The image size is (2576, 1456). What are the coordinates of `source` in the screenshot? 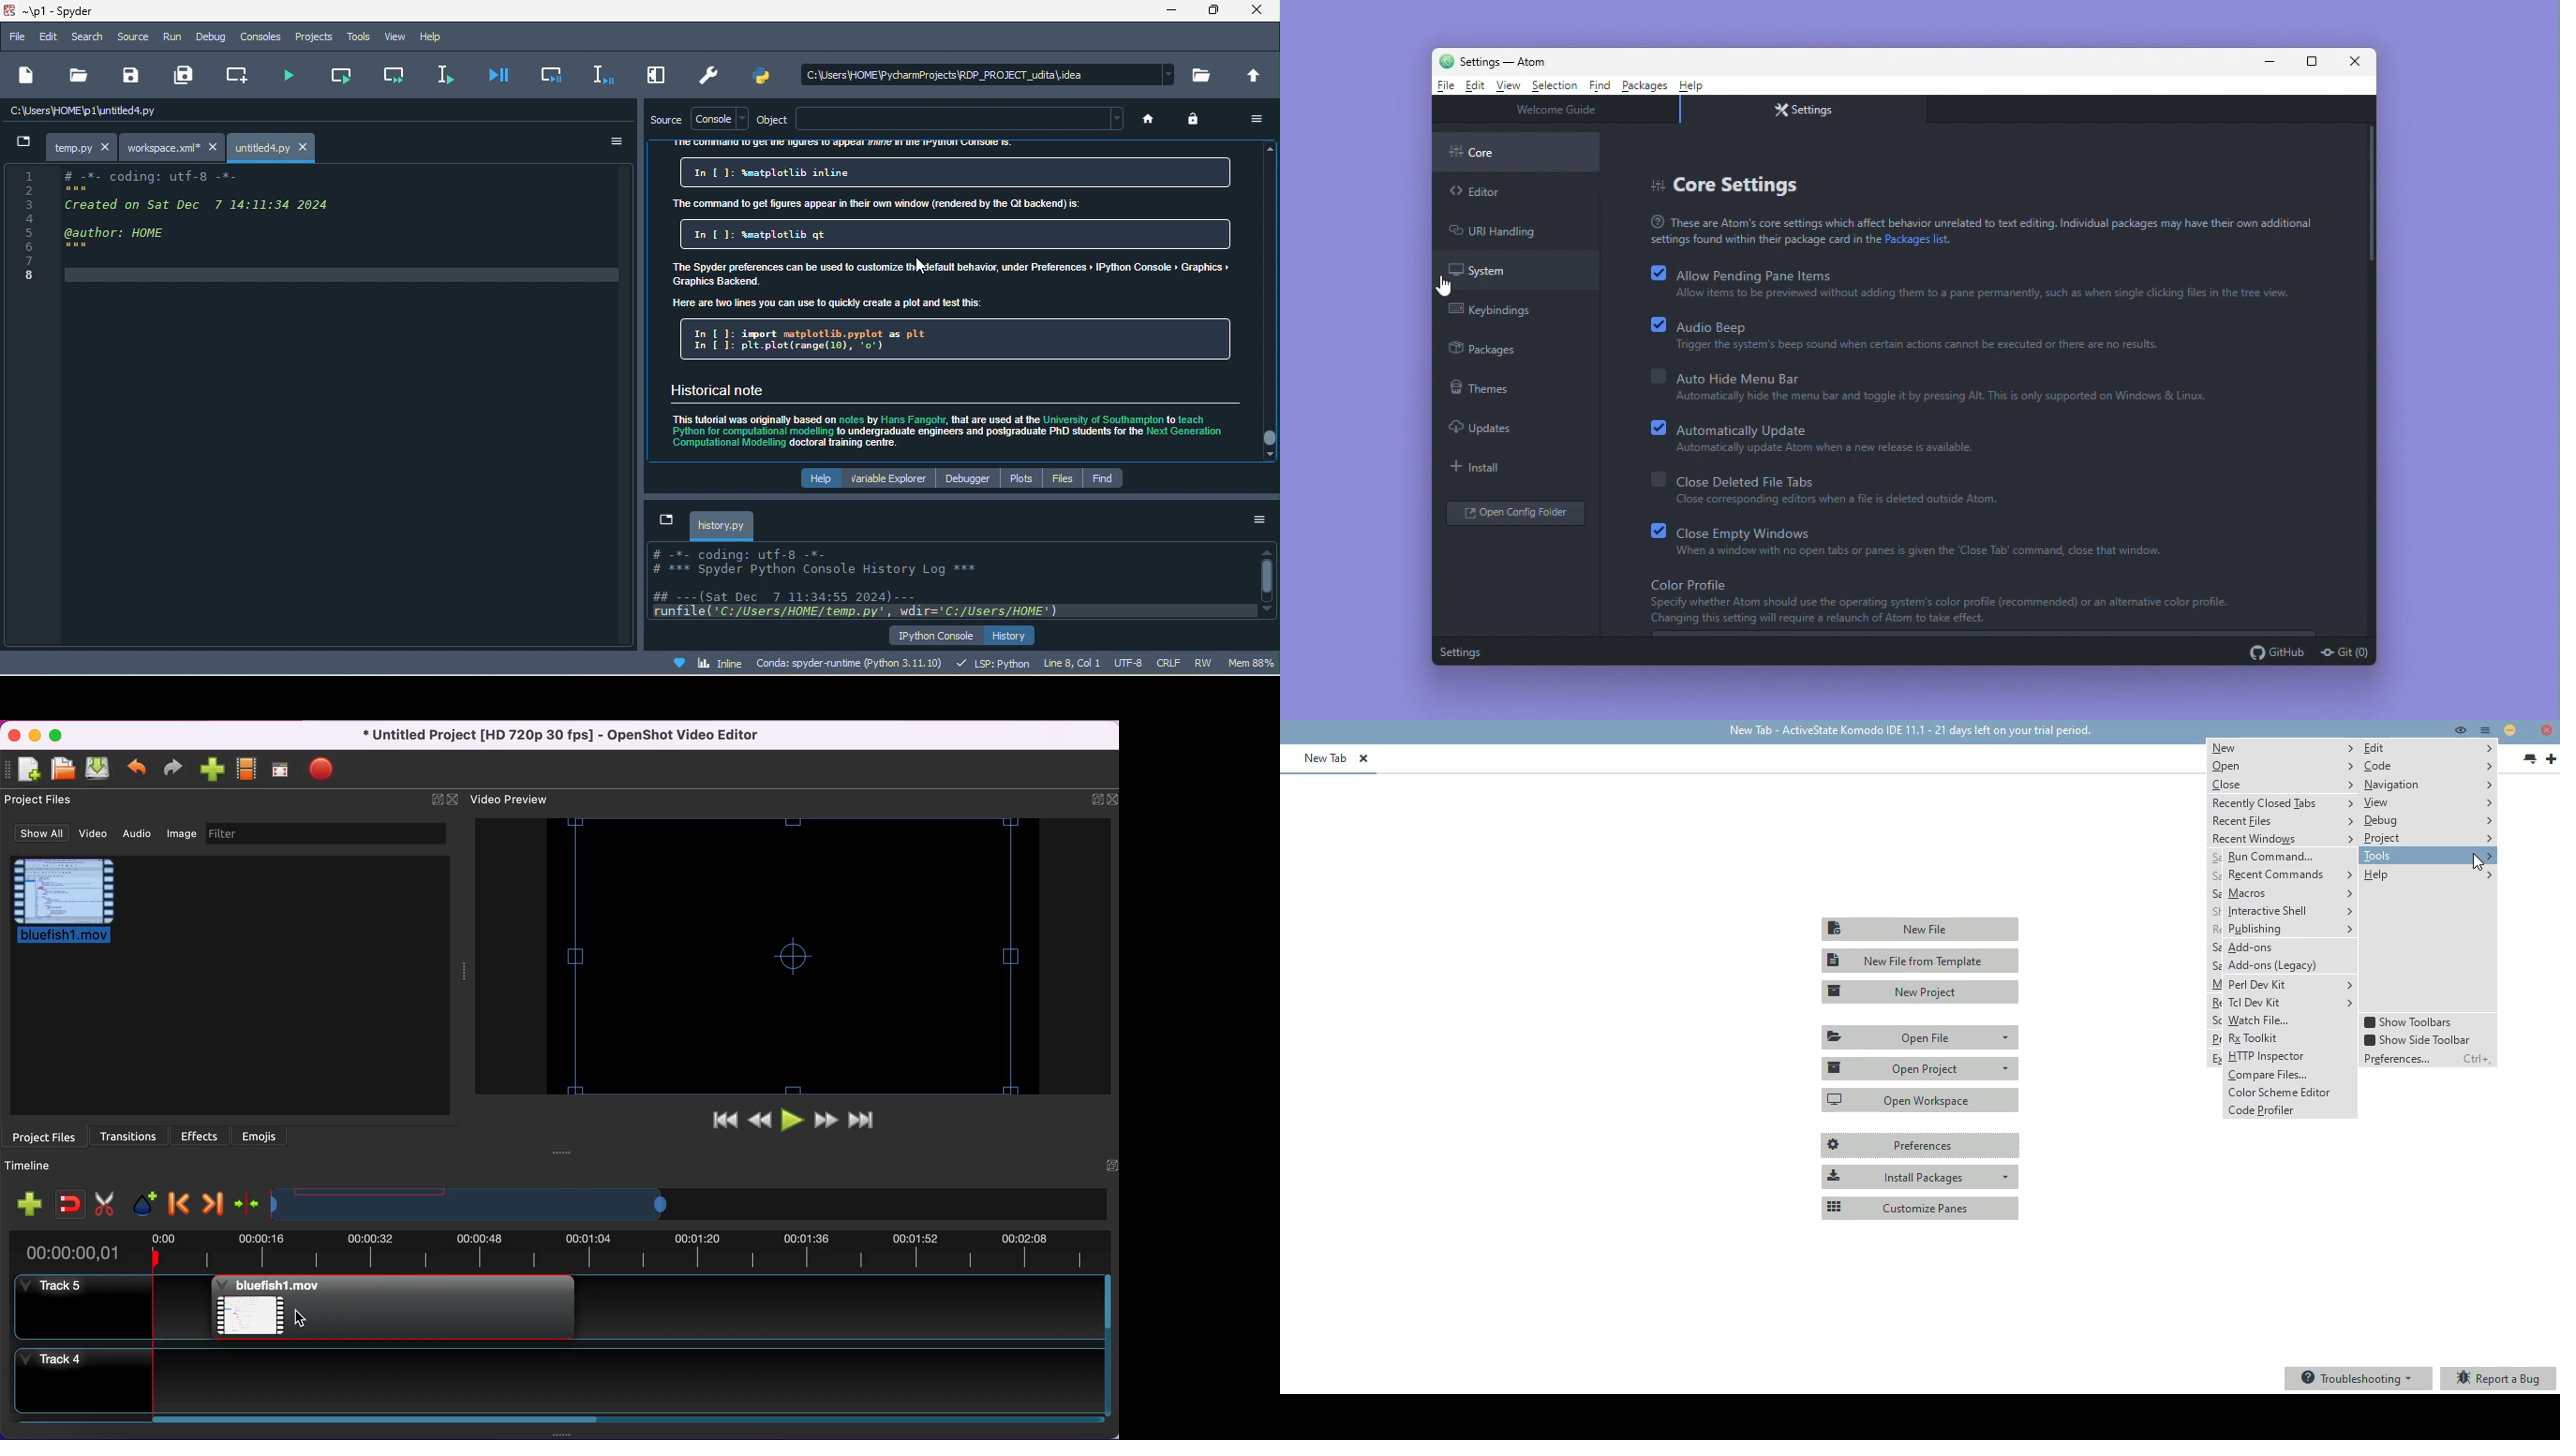 It's located at (664, 118).